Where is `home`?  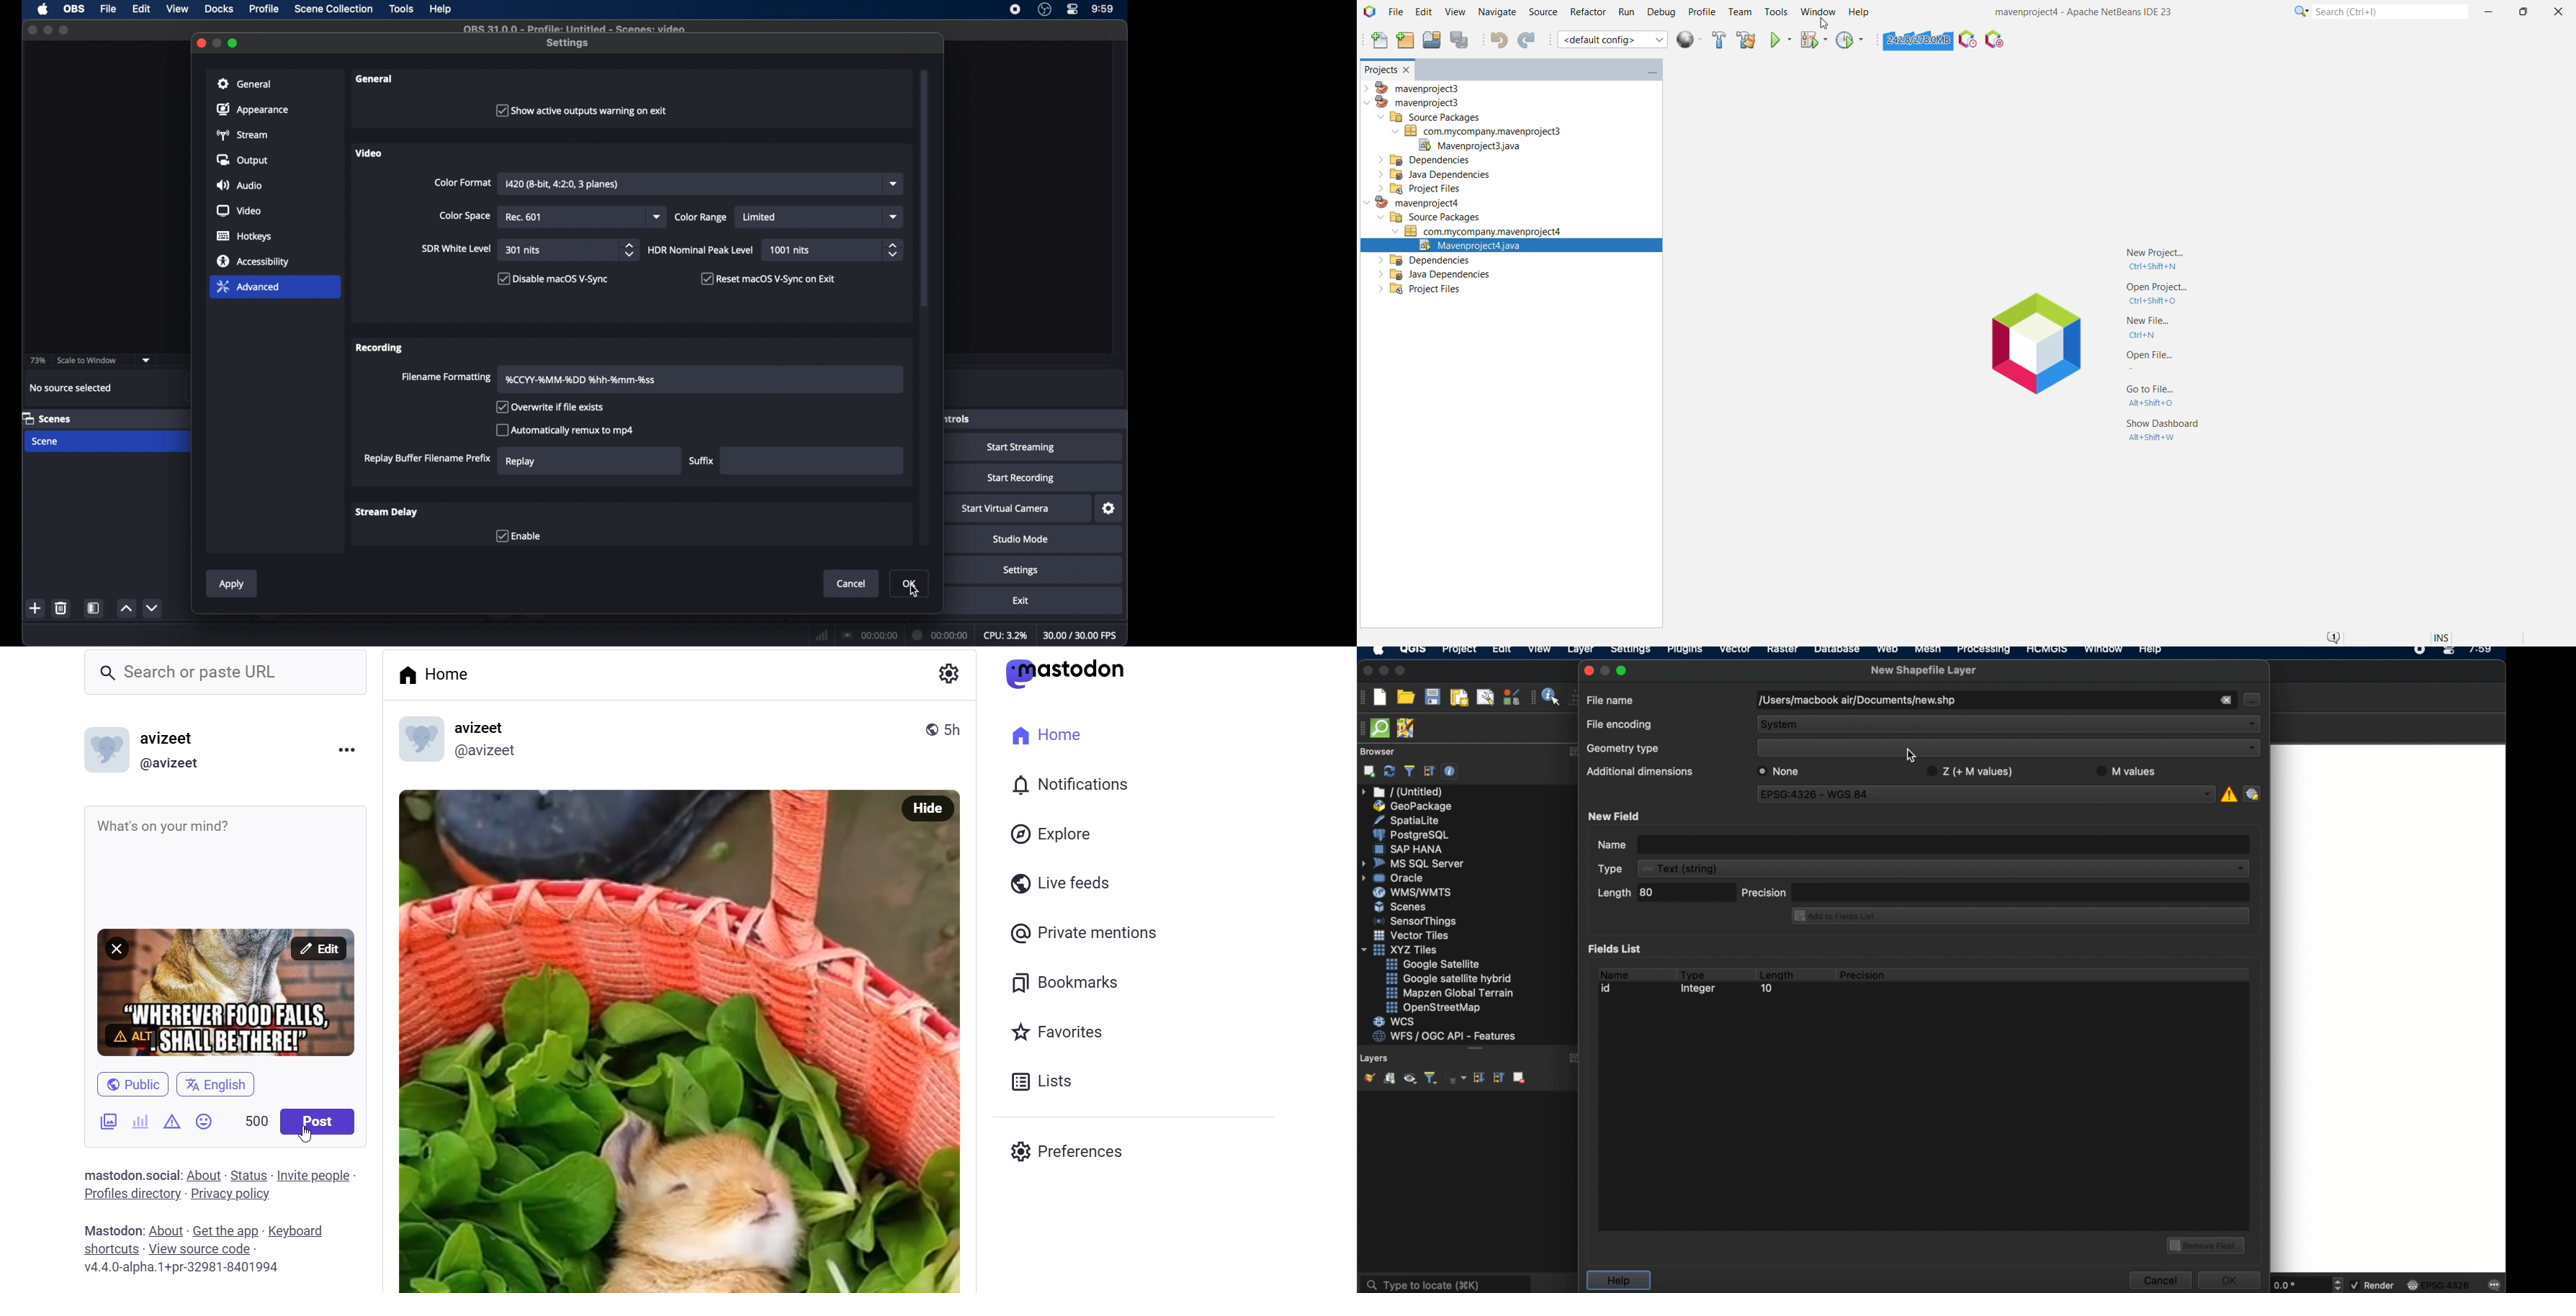
home is located at coordinates (432, 672).